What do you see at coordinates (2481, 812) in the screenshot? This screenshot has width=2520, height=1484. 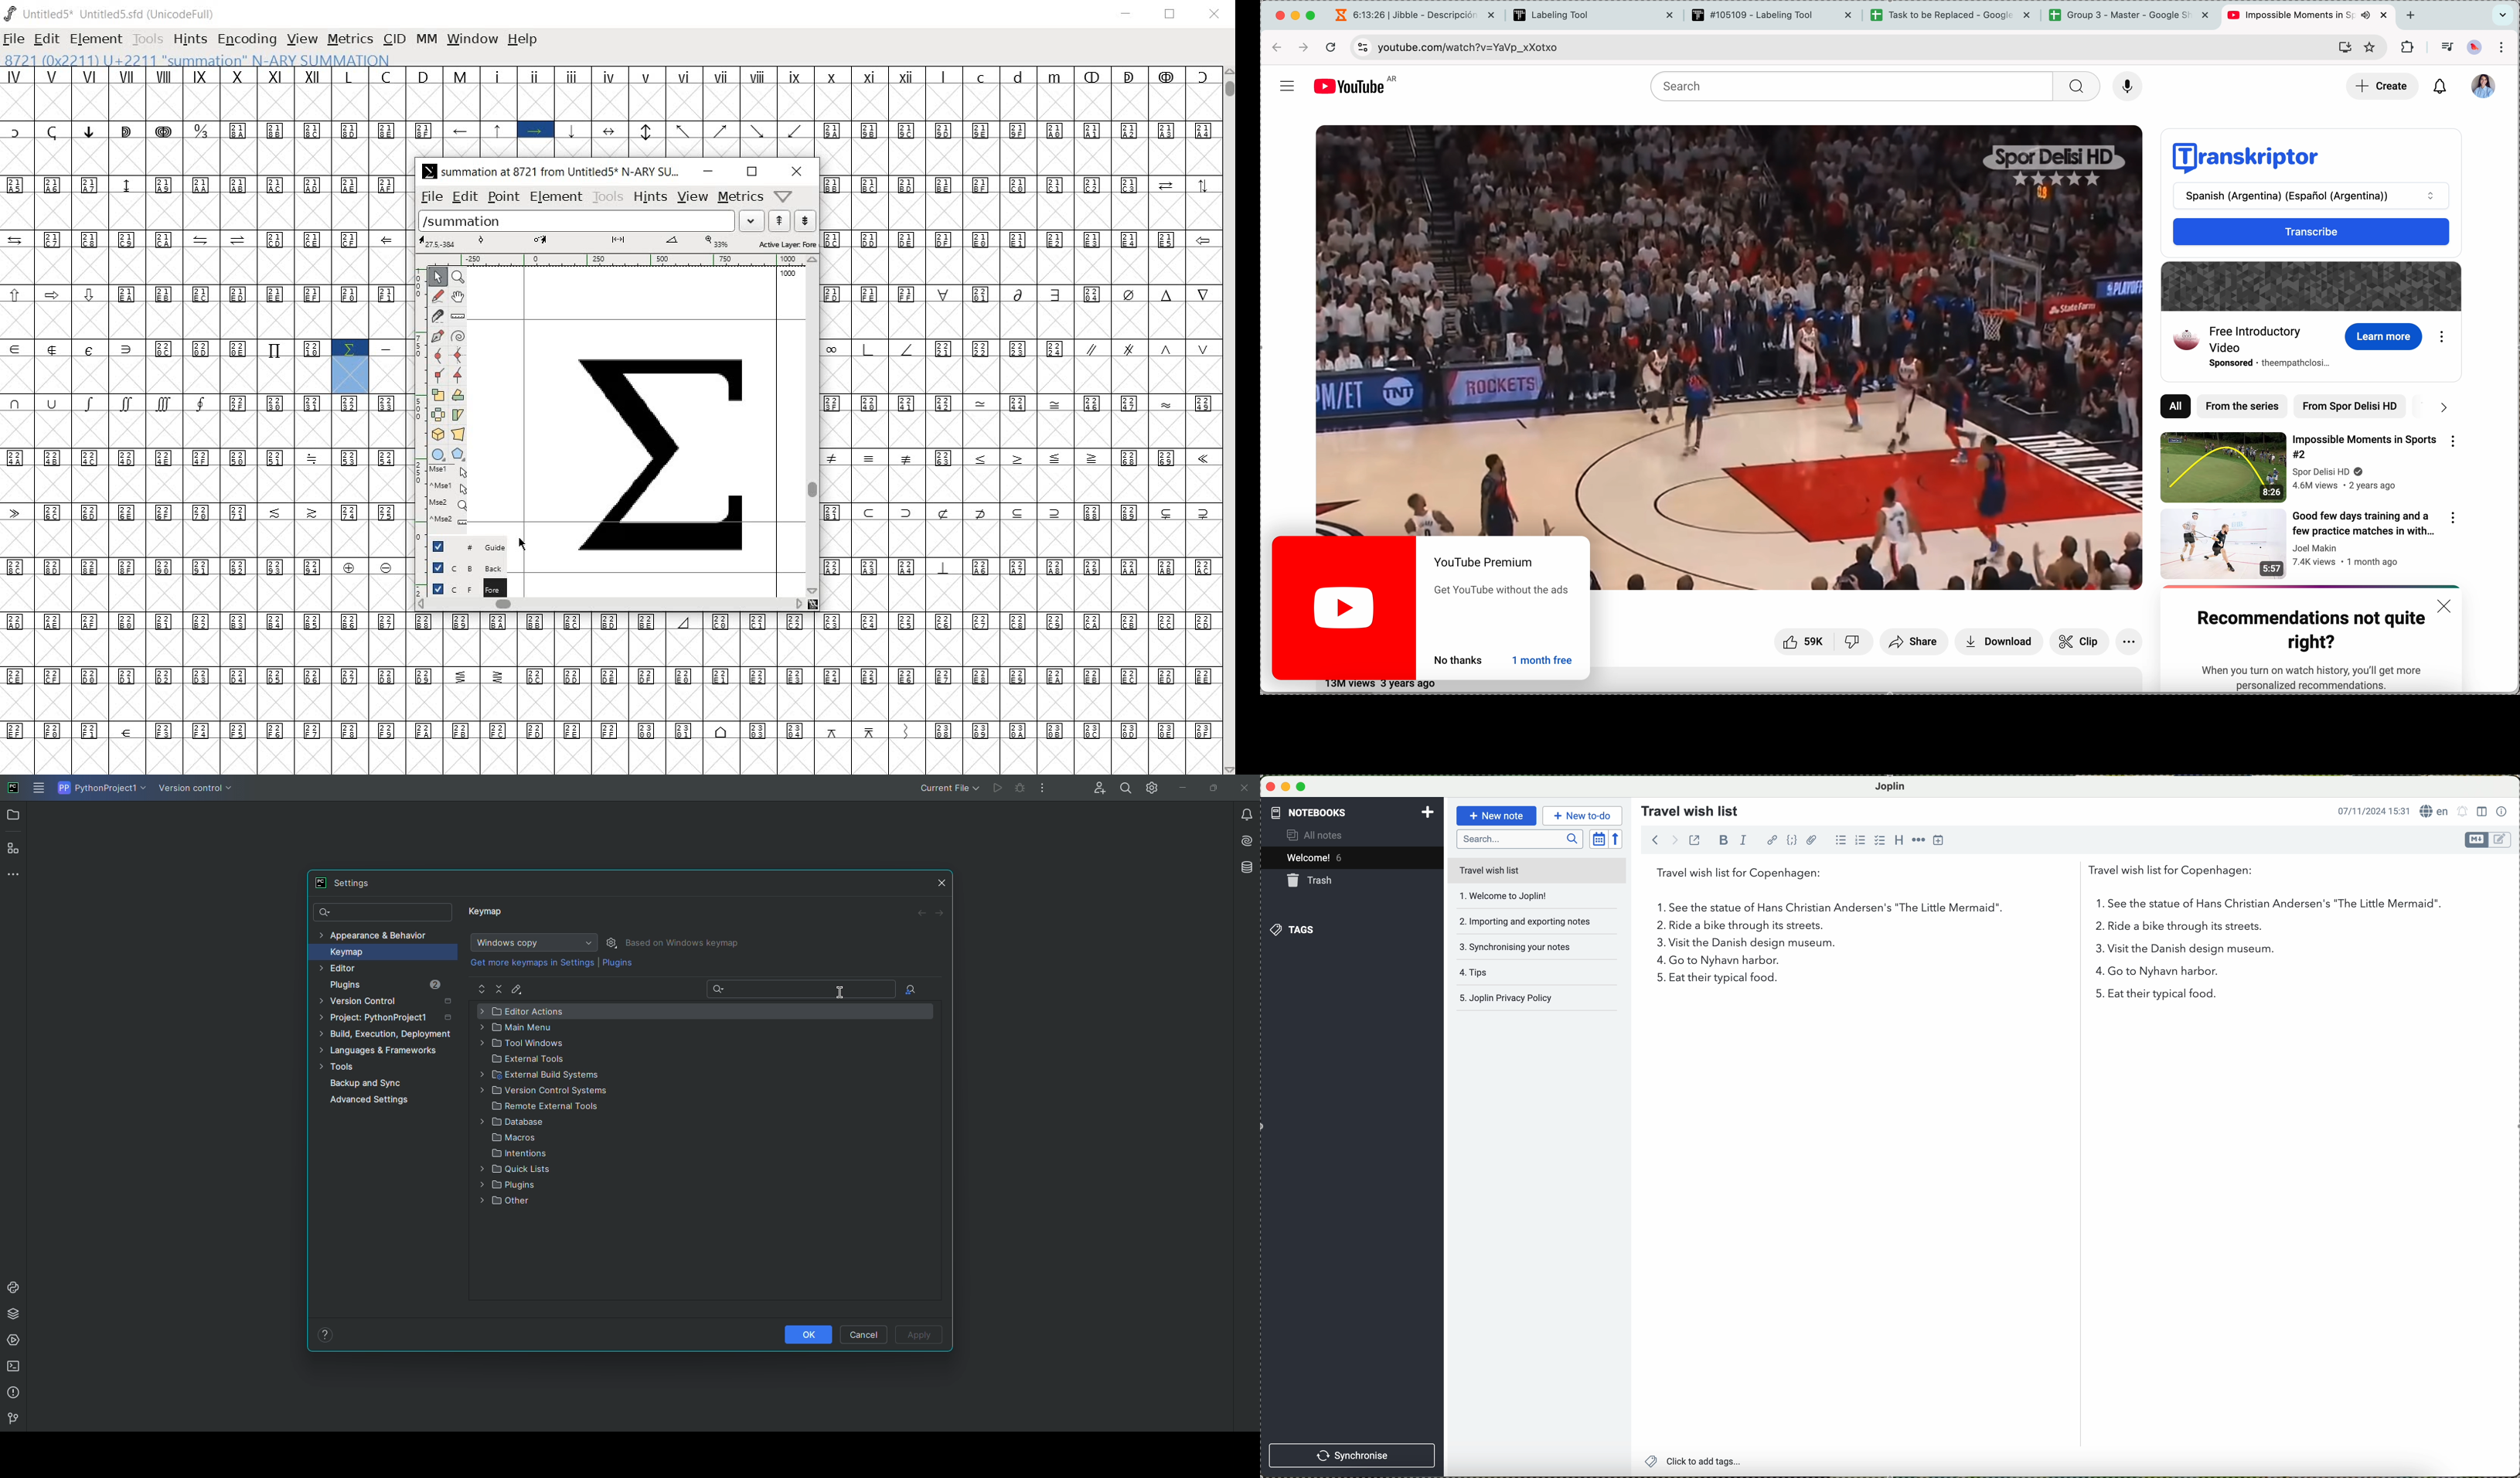 I see `toggle editor layout` at bounding box center [2481, 812].